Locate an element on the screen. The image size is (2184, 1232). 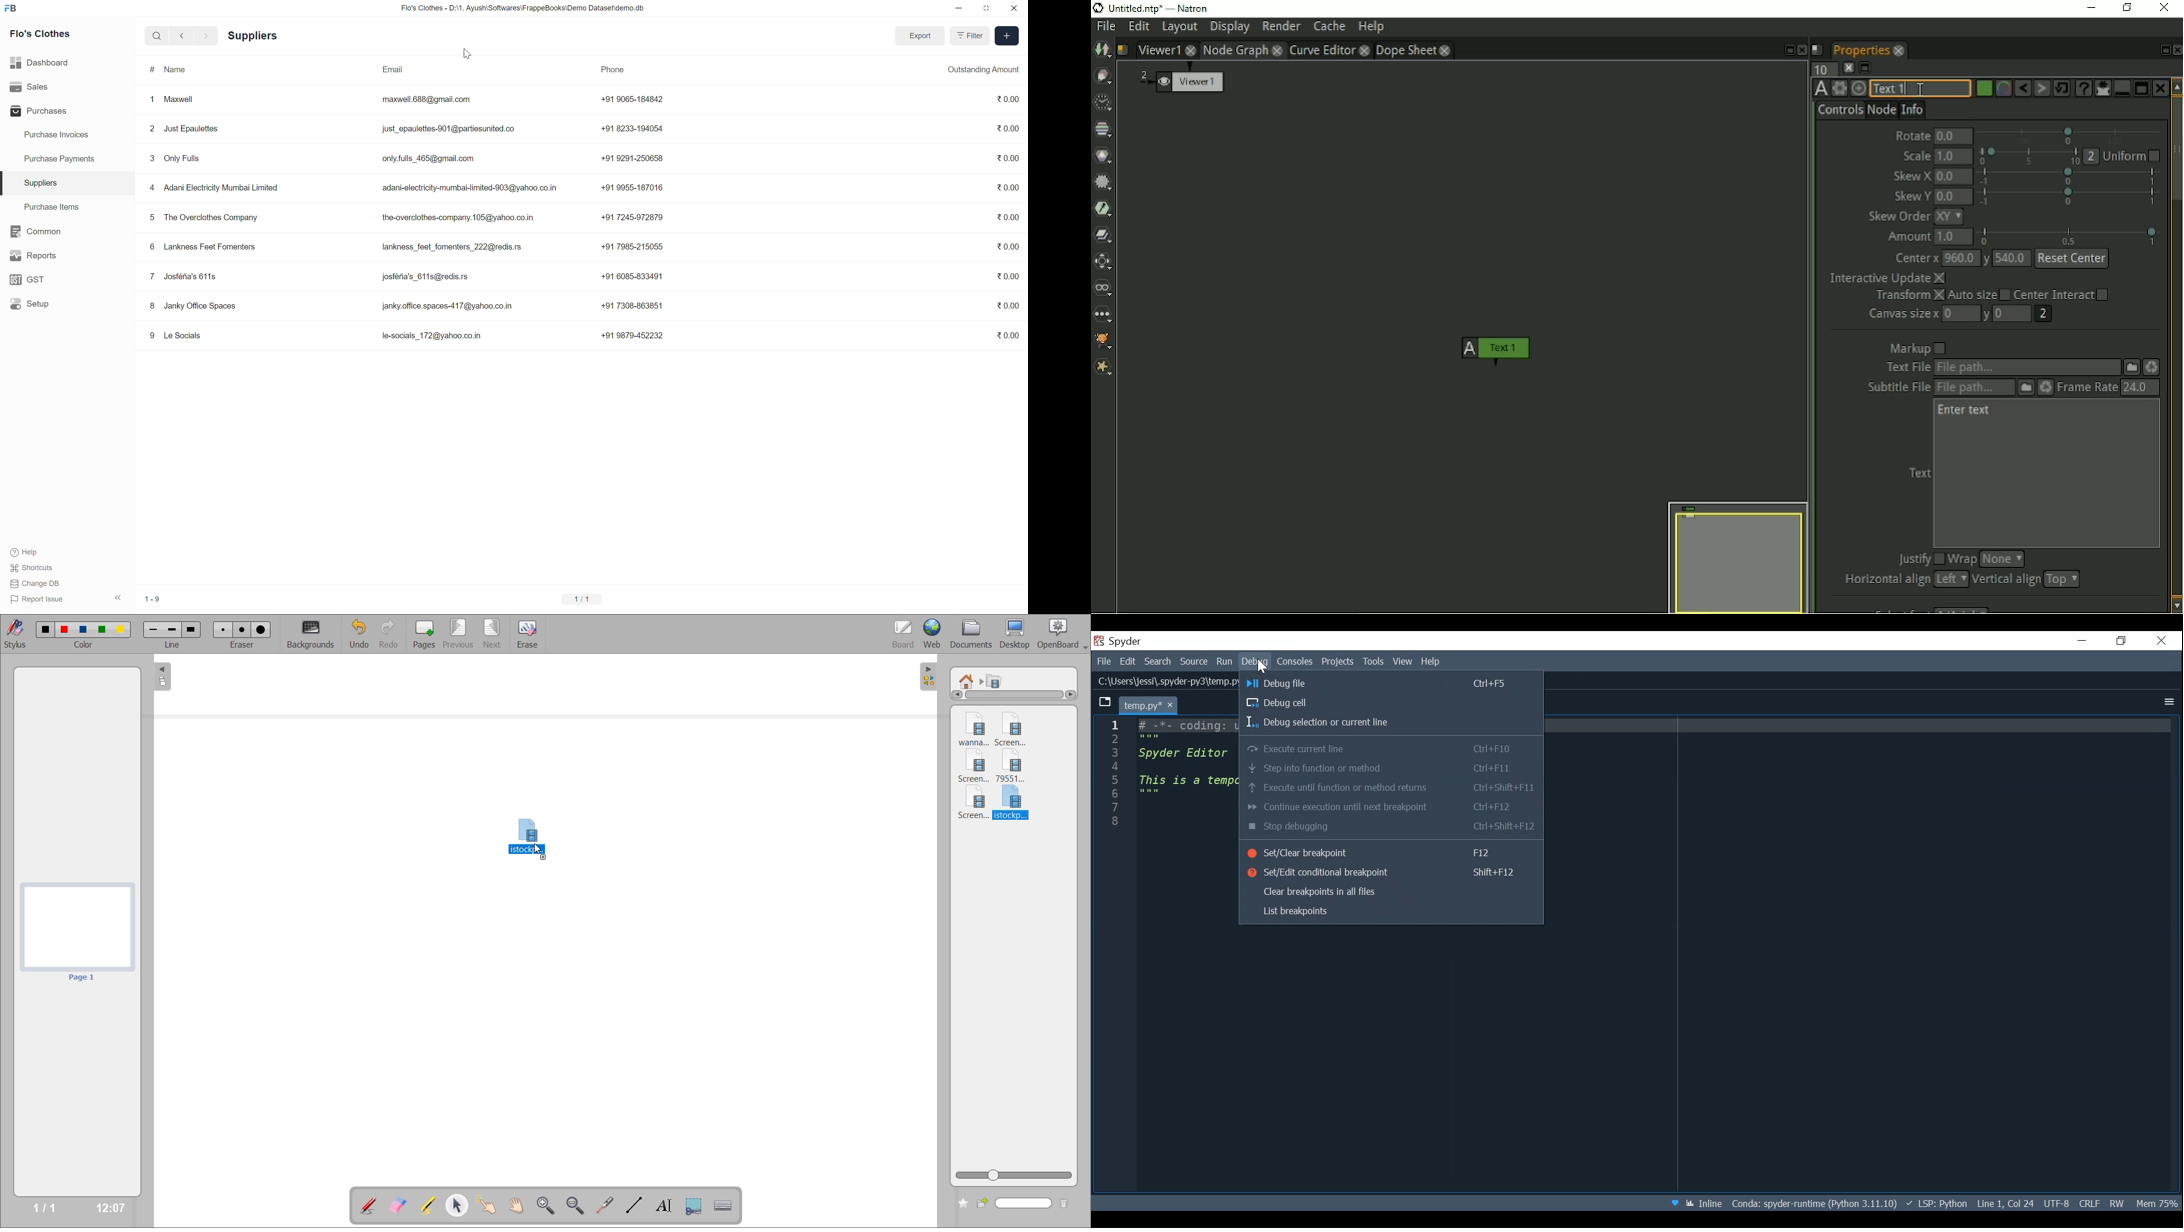
+91 7308-863851 is located at coordinates (633, 306).